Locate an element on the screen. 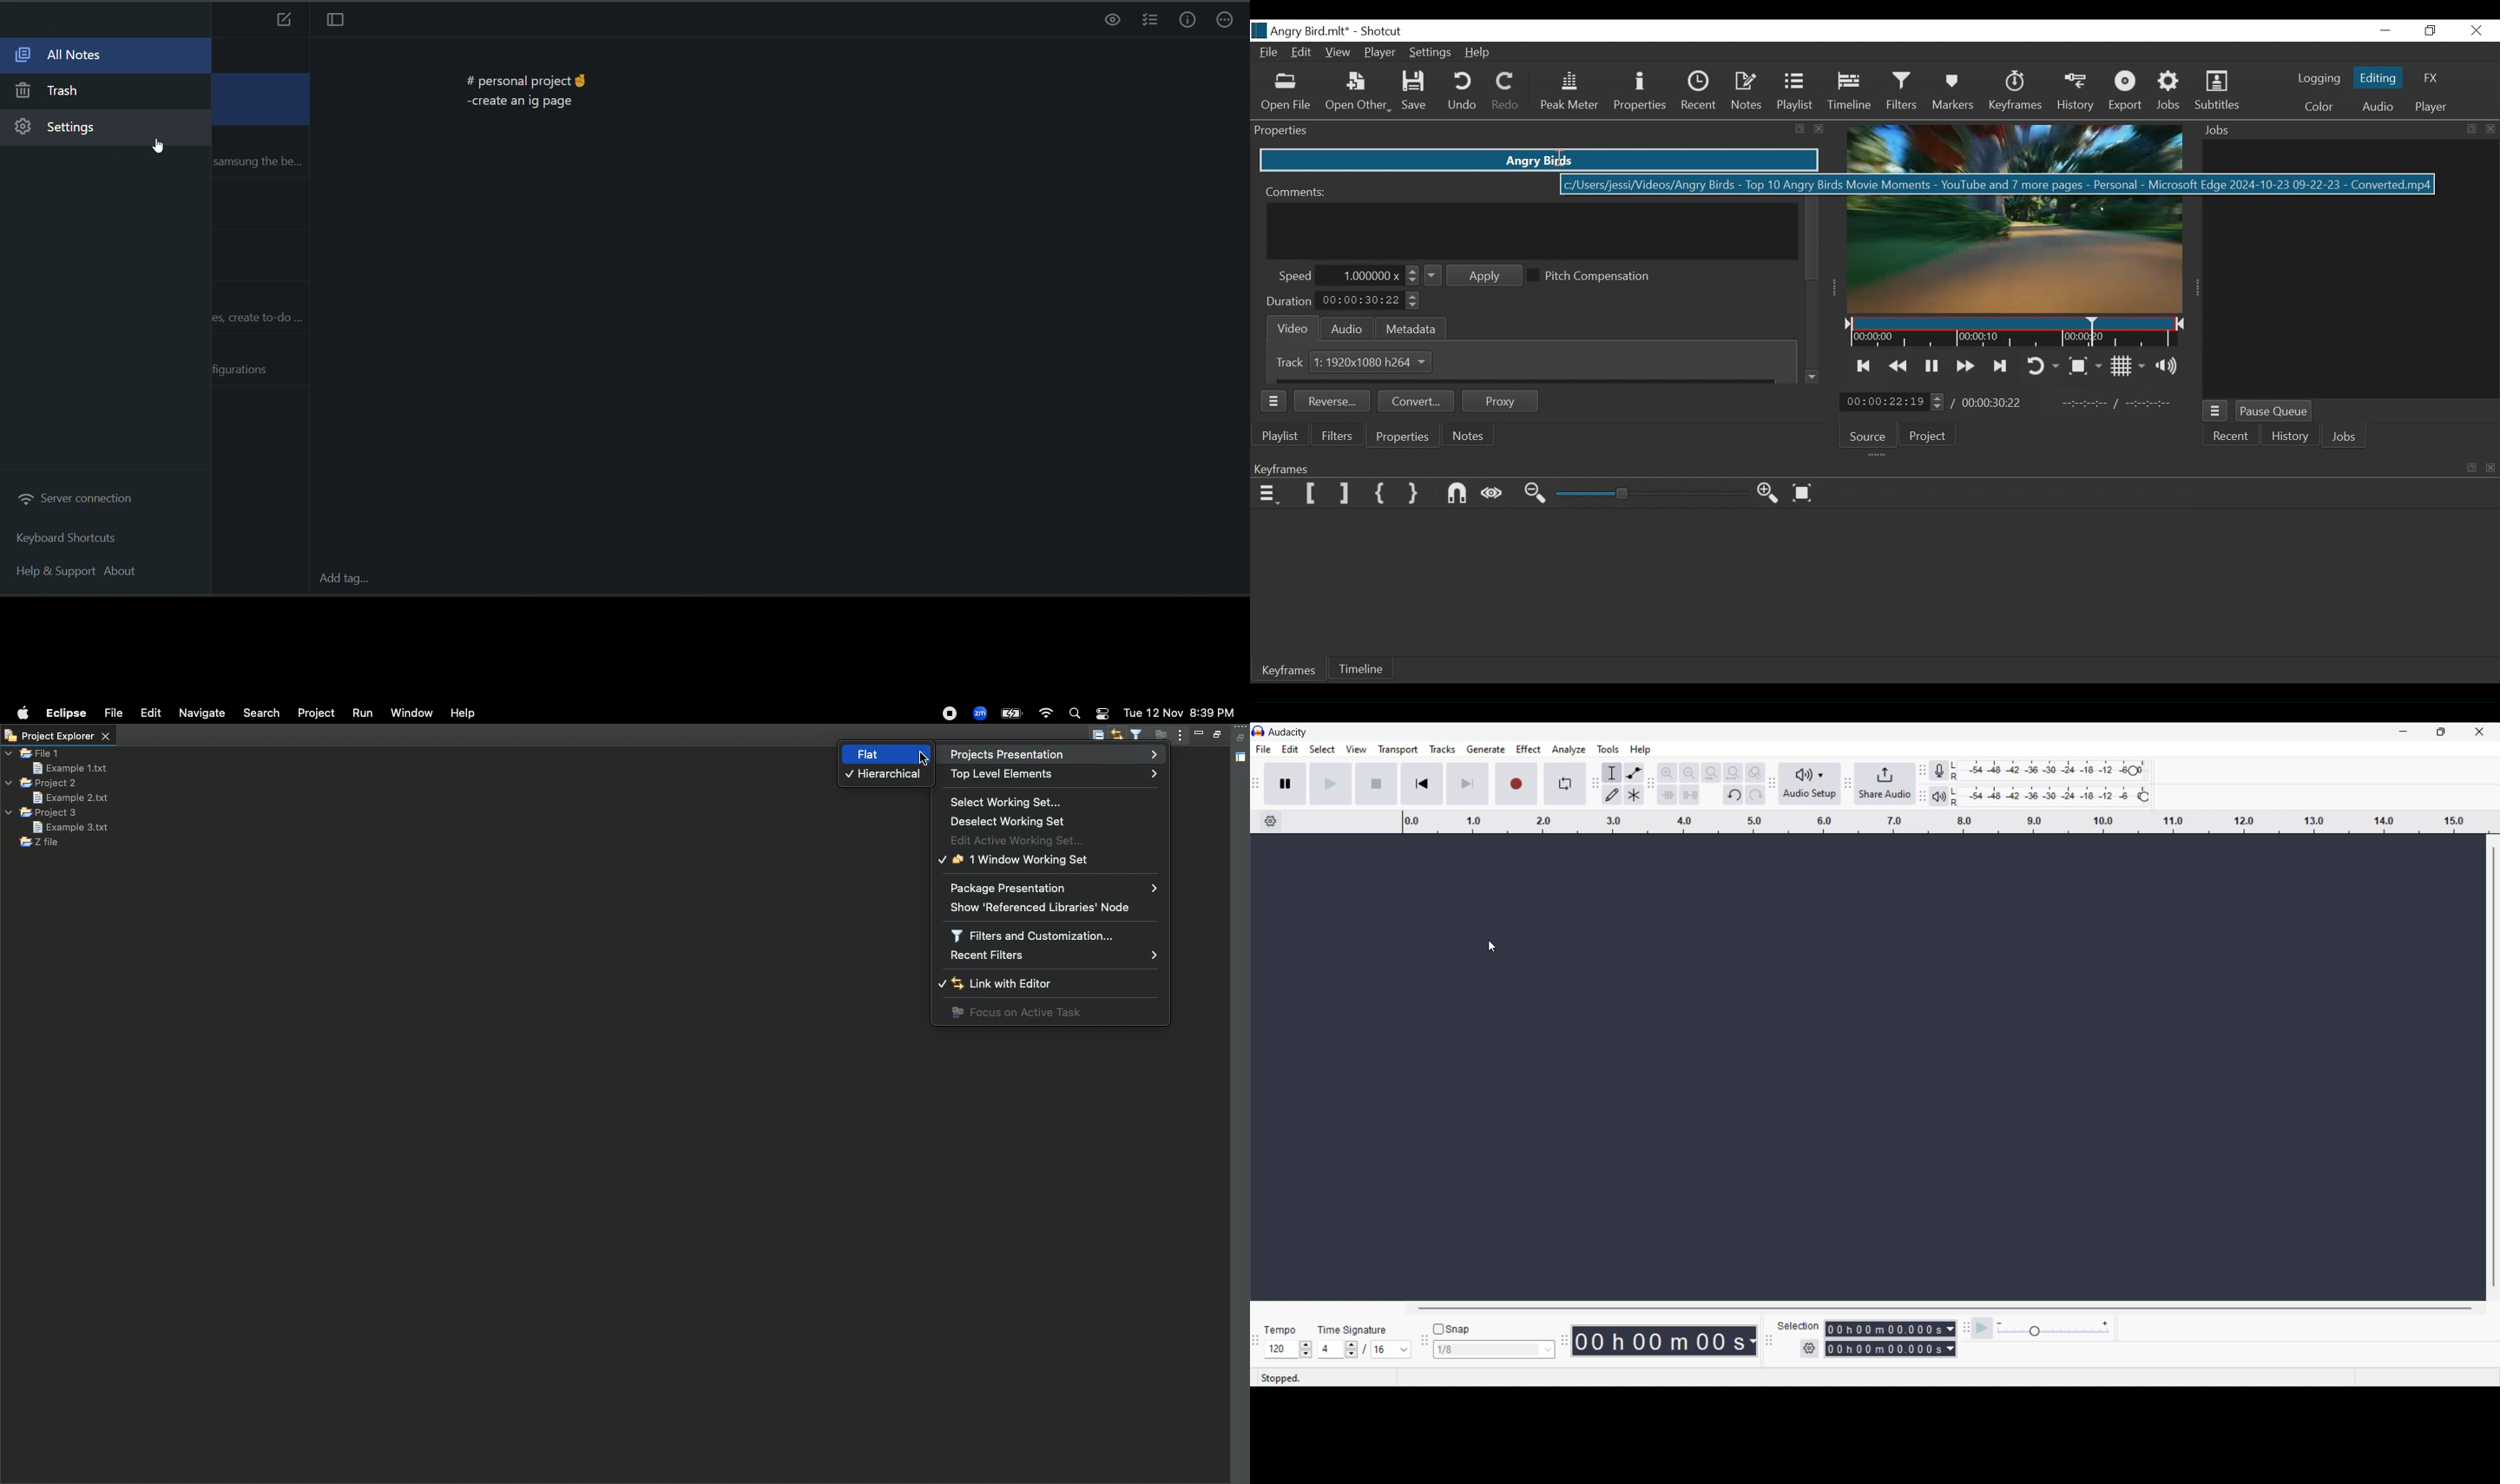 This screenshot has width=2520, height=1484. Toggle display grid on player is located at coordinates (2130, 366).